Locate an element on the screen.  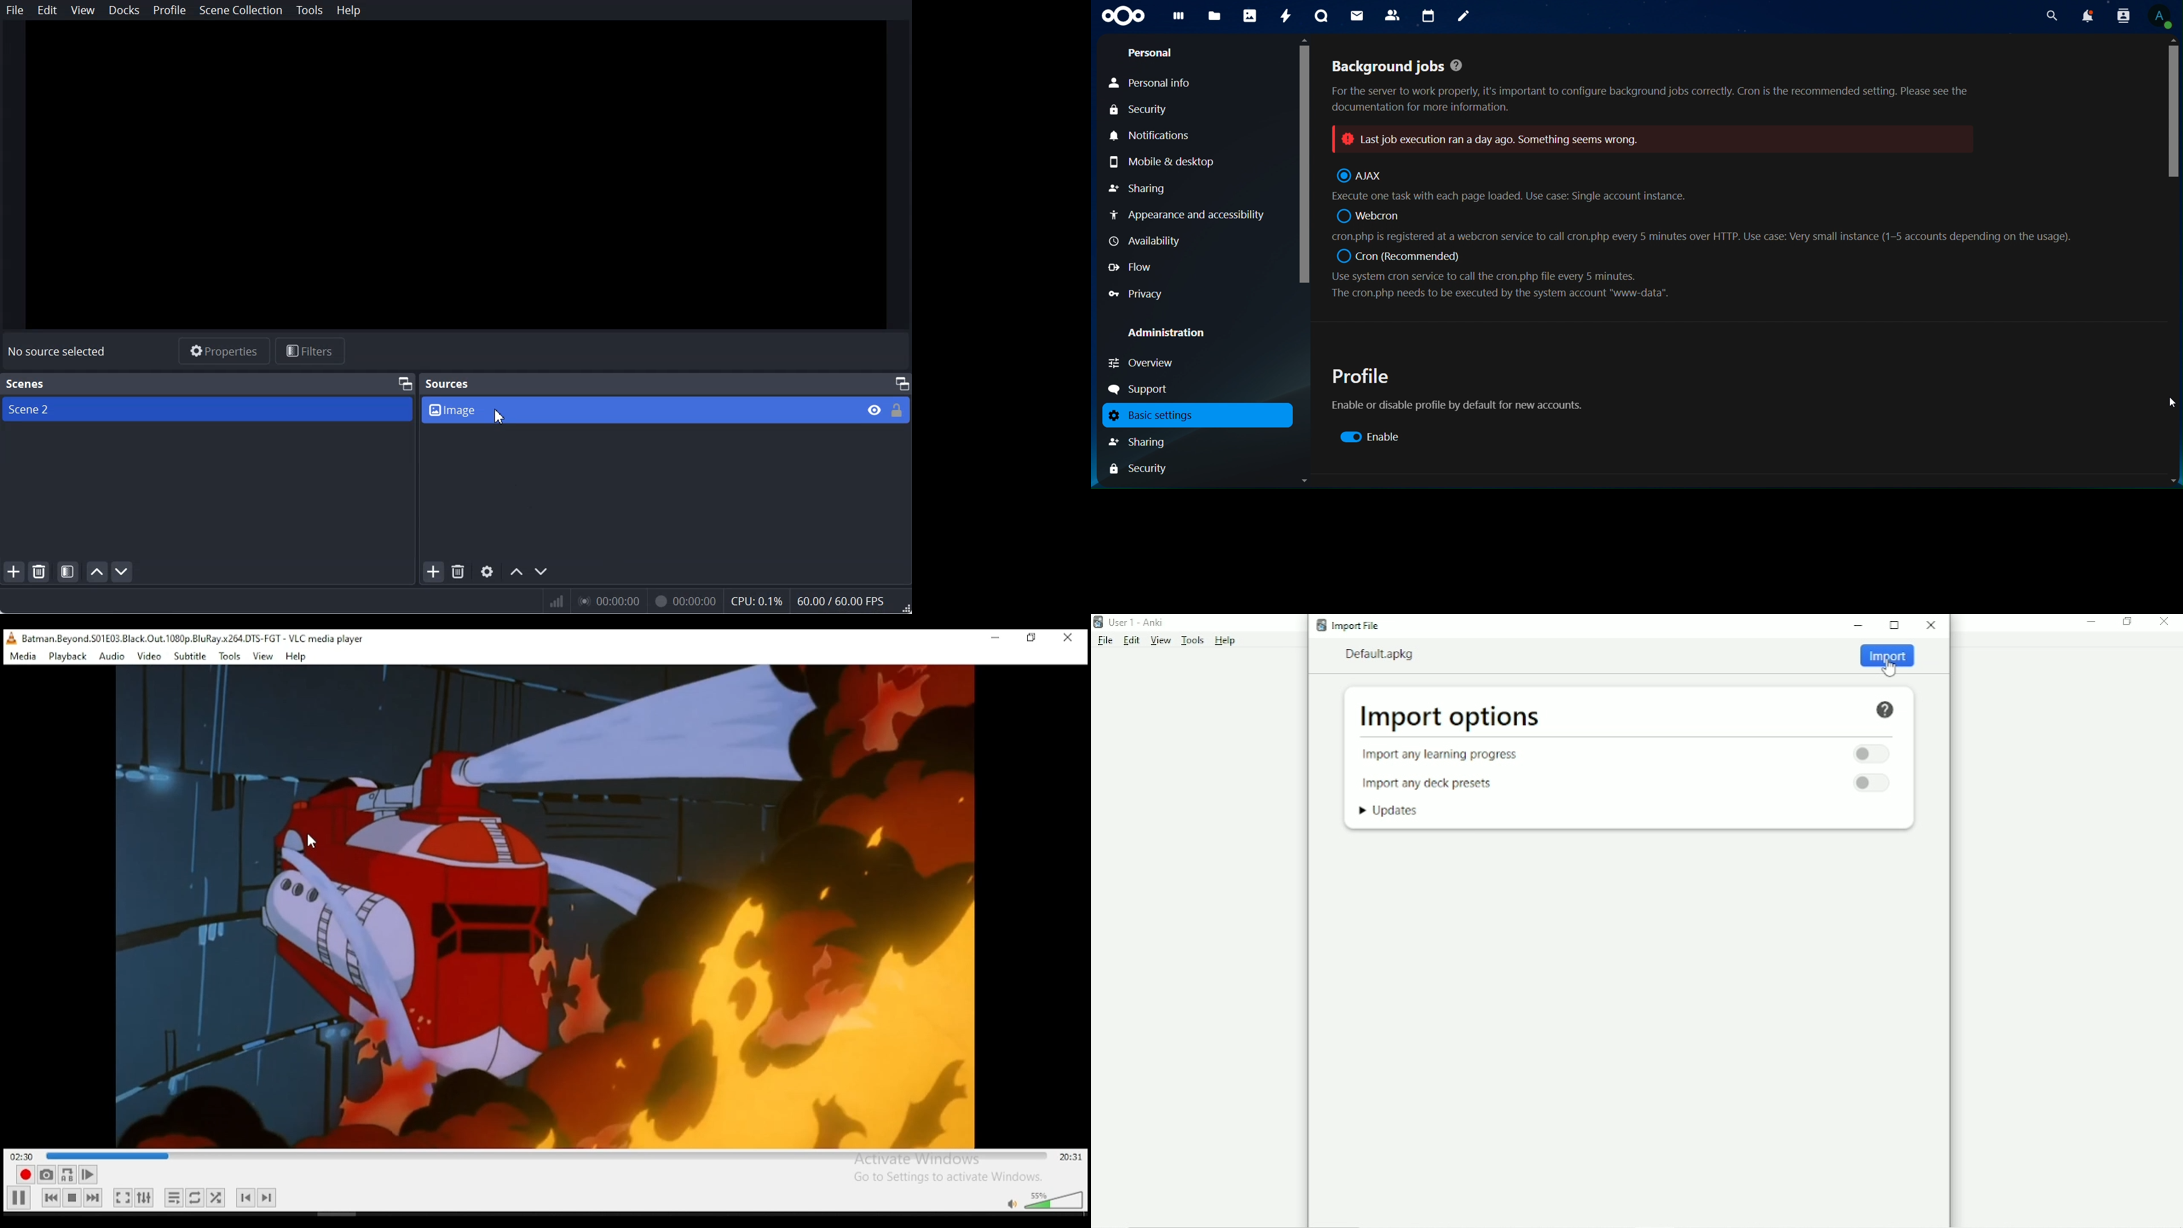
Maximize is located at coordinates (1895, 625).